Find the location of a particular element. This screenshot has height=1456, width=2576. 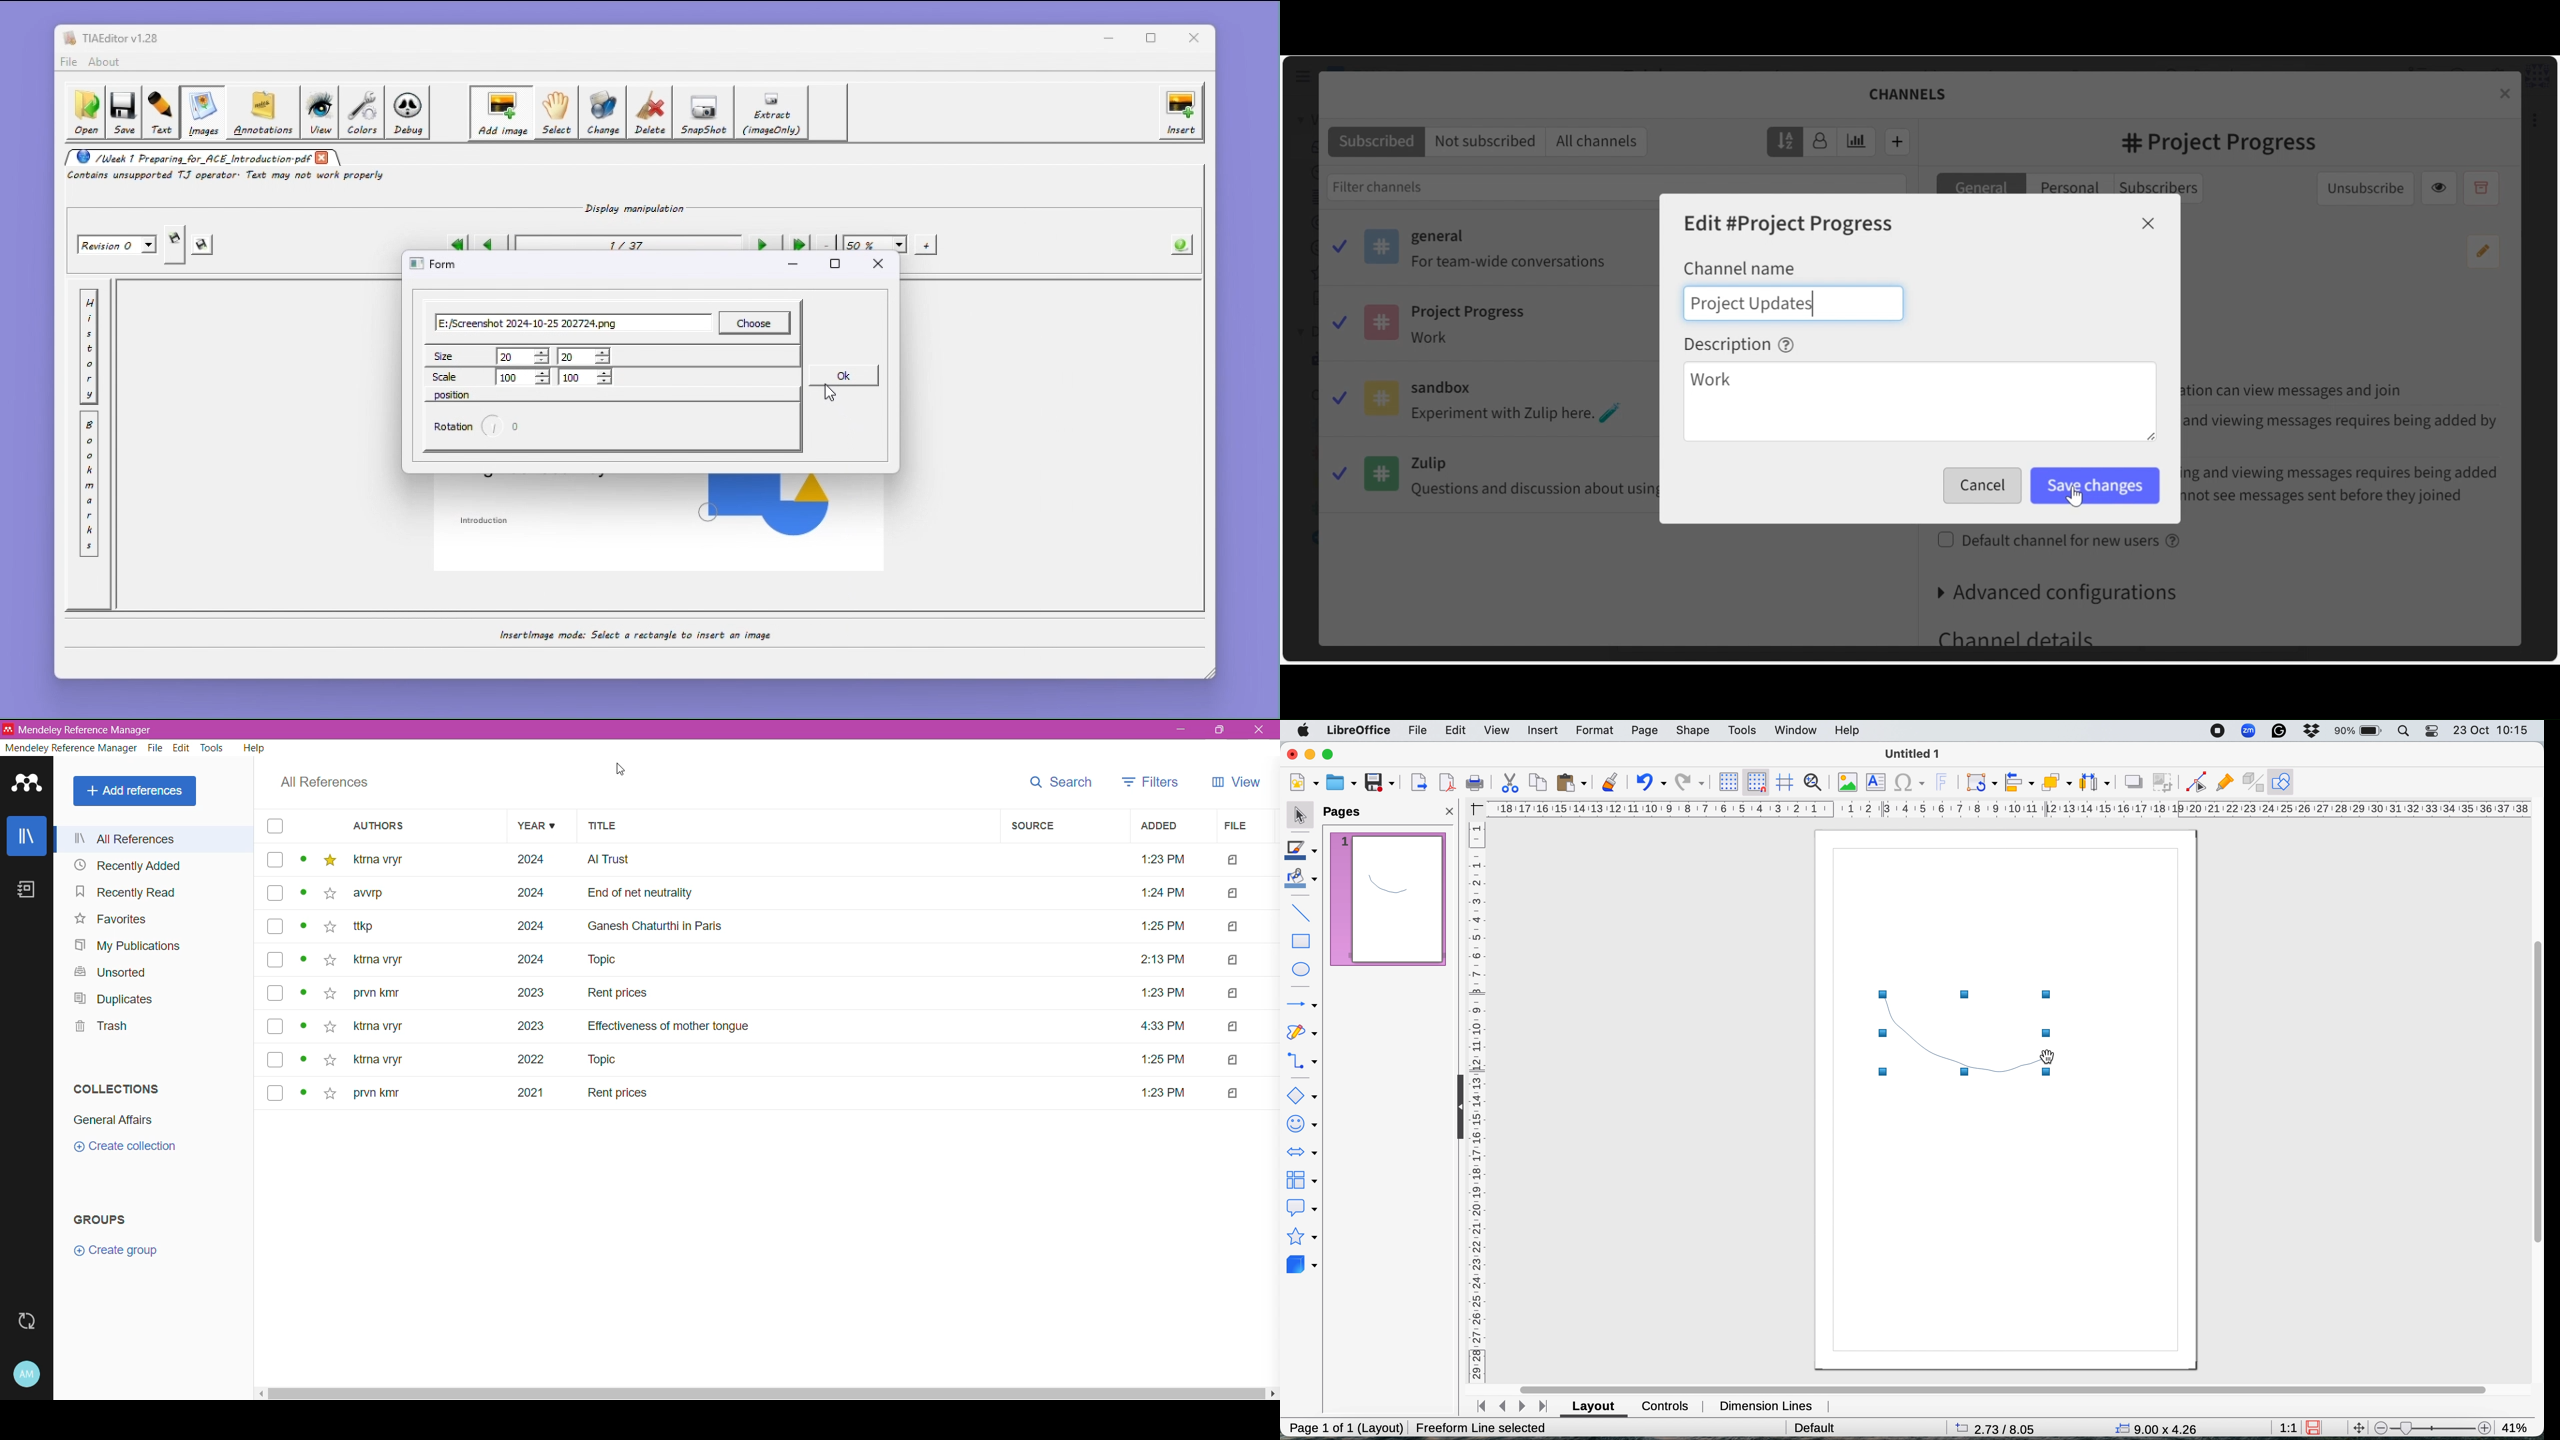

screen recorder is located at coordinates (2219, 731).